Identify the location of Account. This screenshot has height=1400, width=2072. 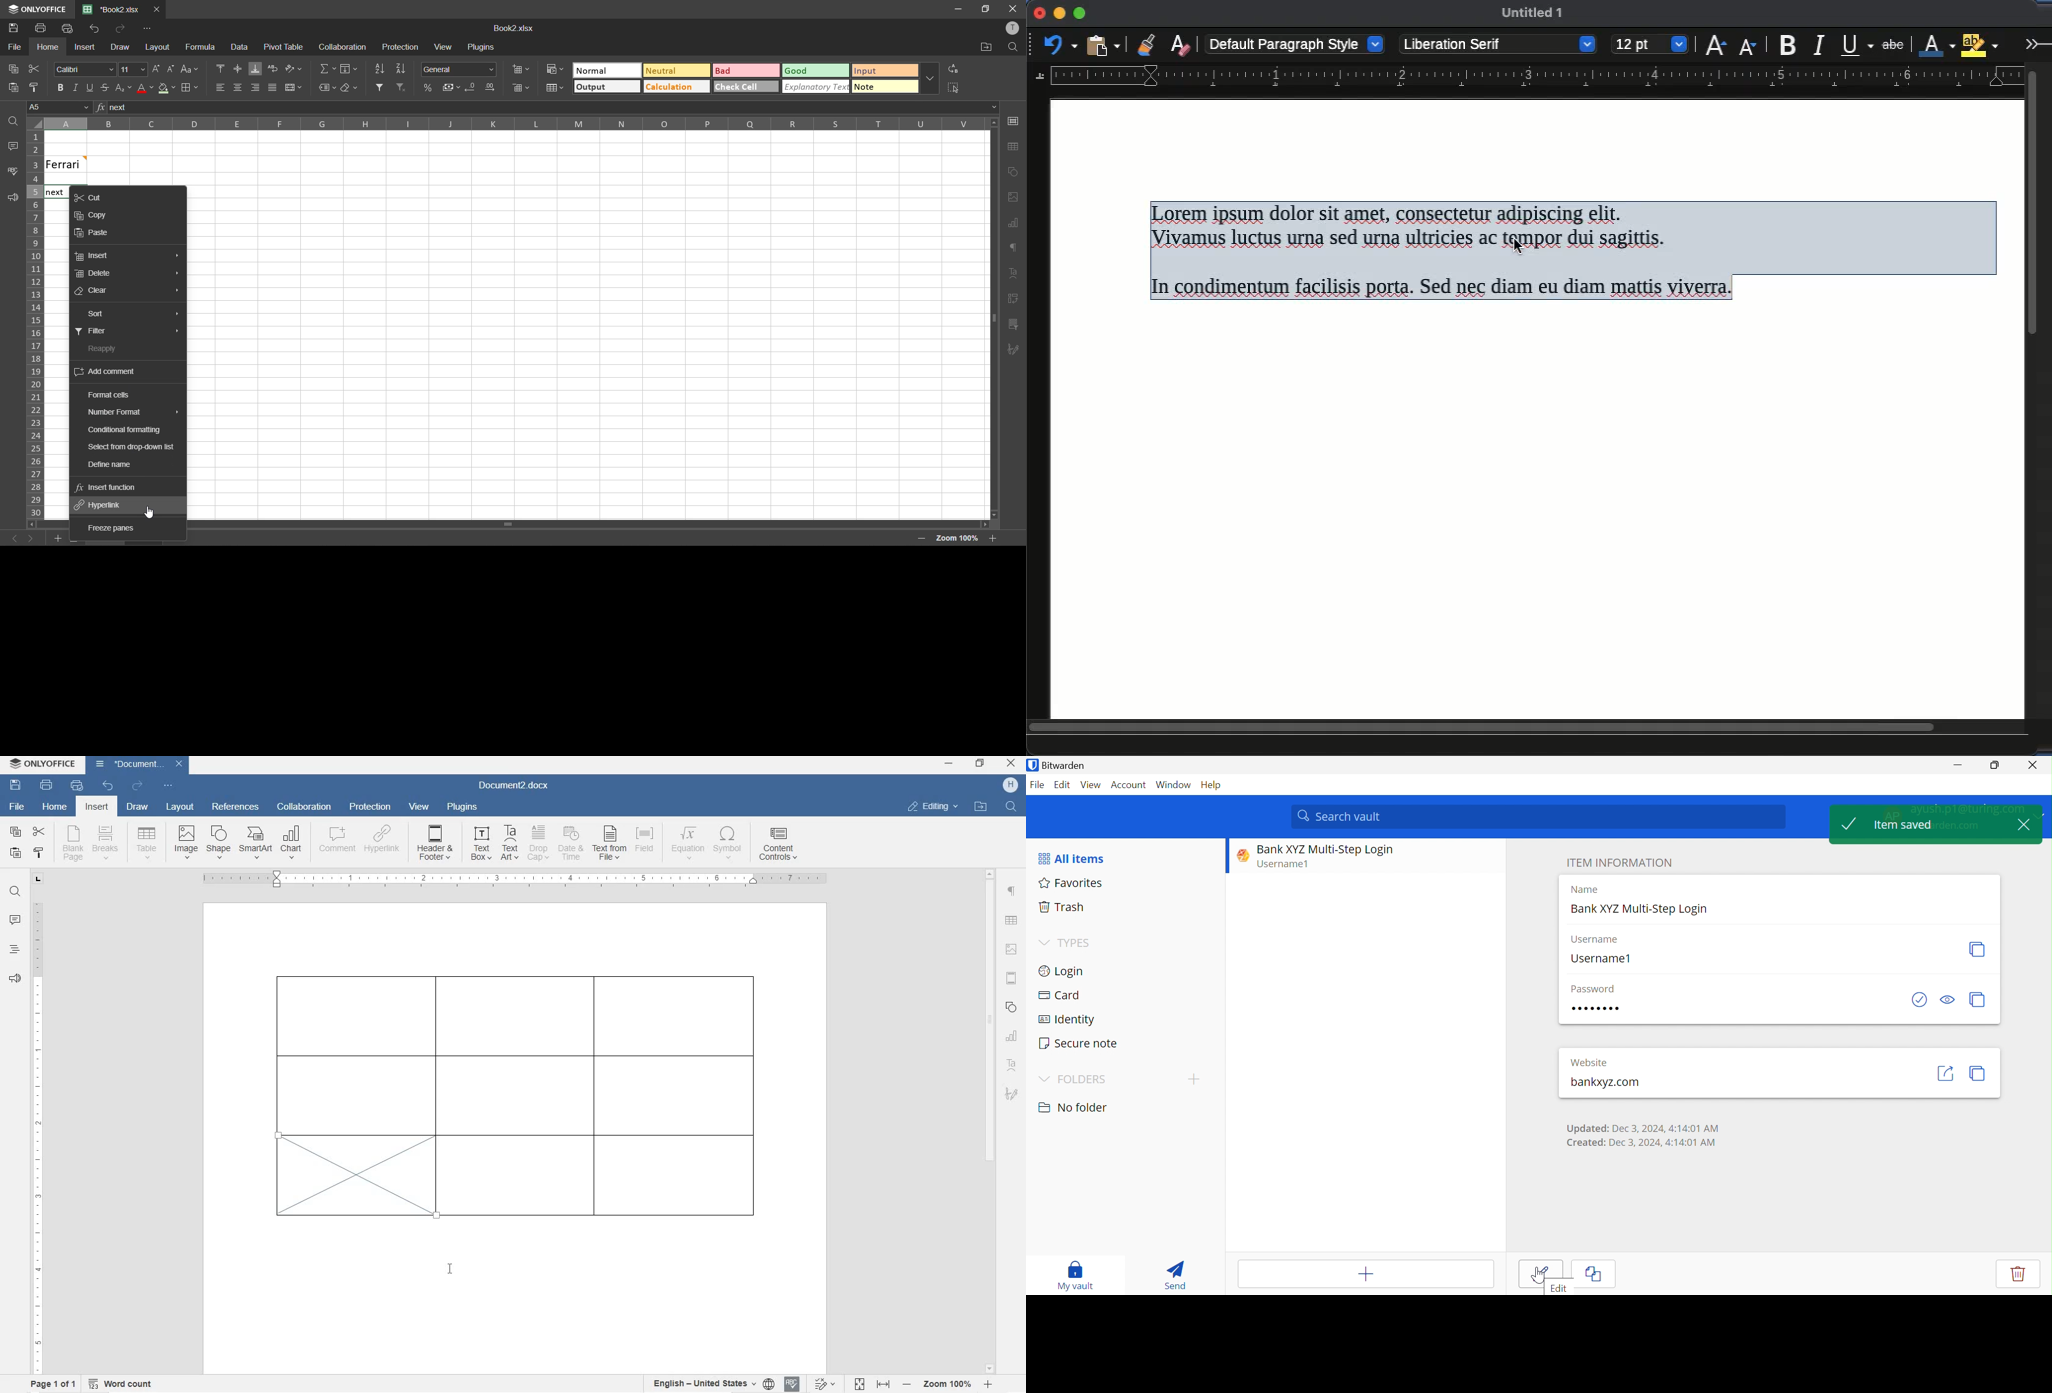
(1130, 787).